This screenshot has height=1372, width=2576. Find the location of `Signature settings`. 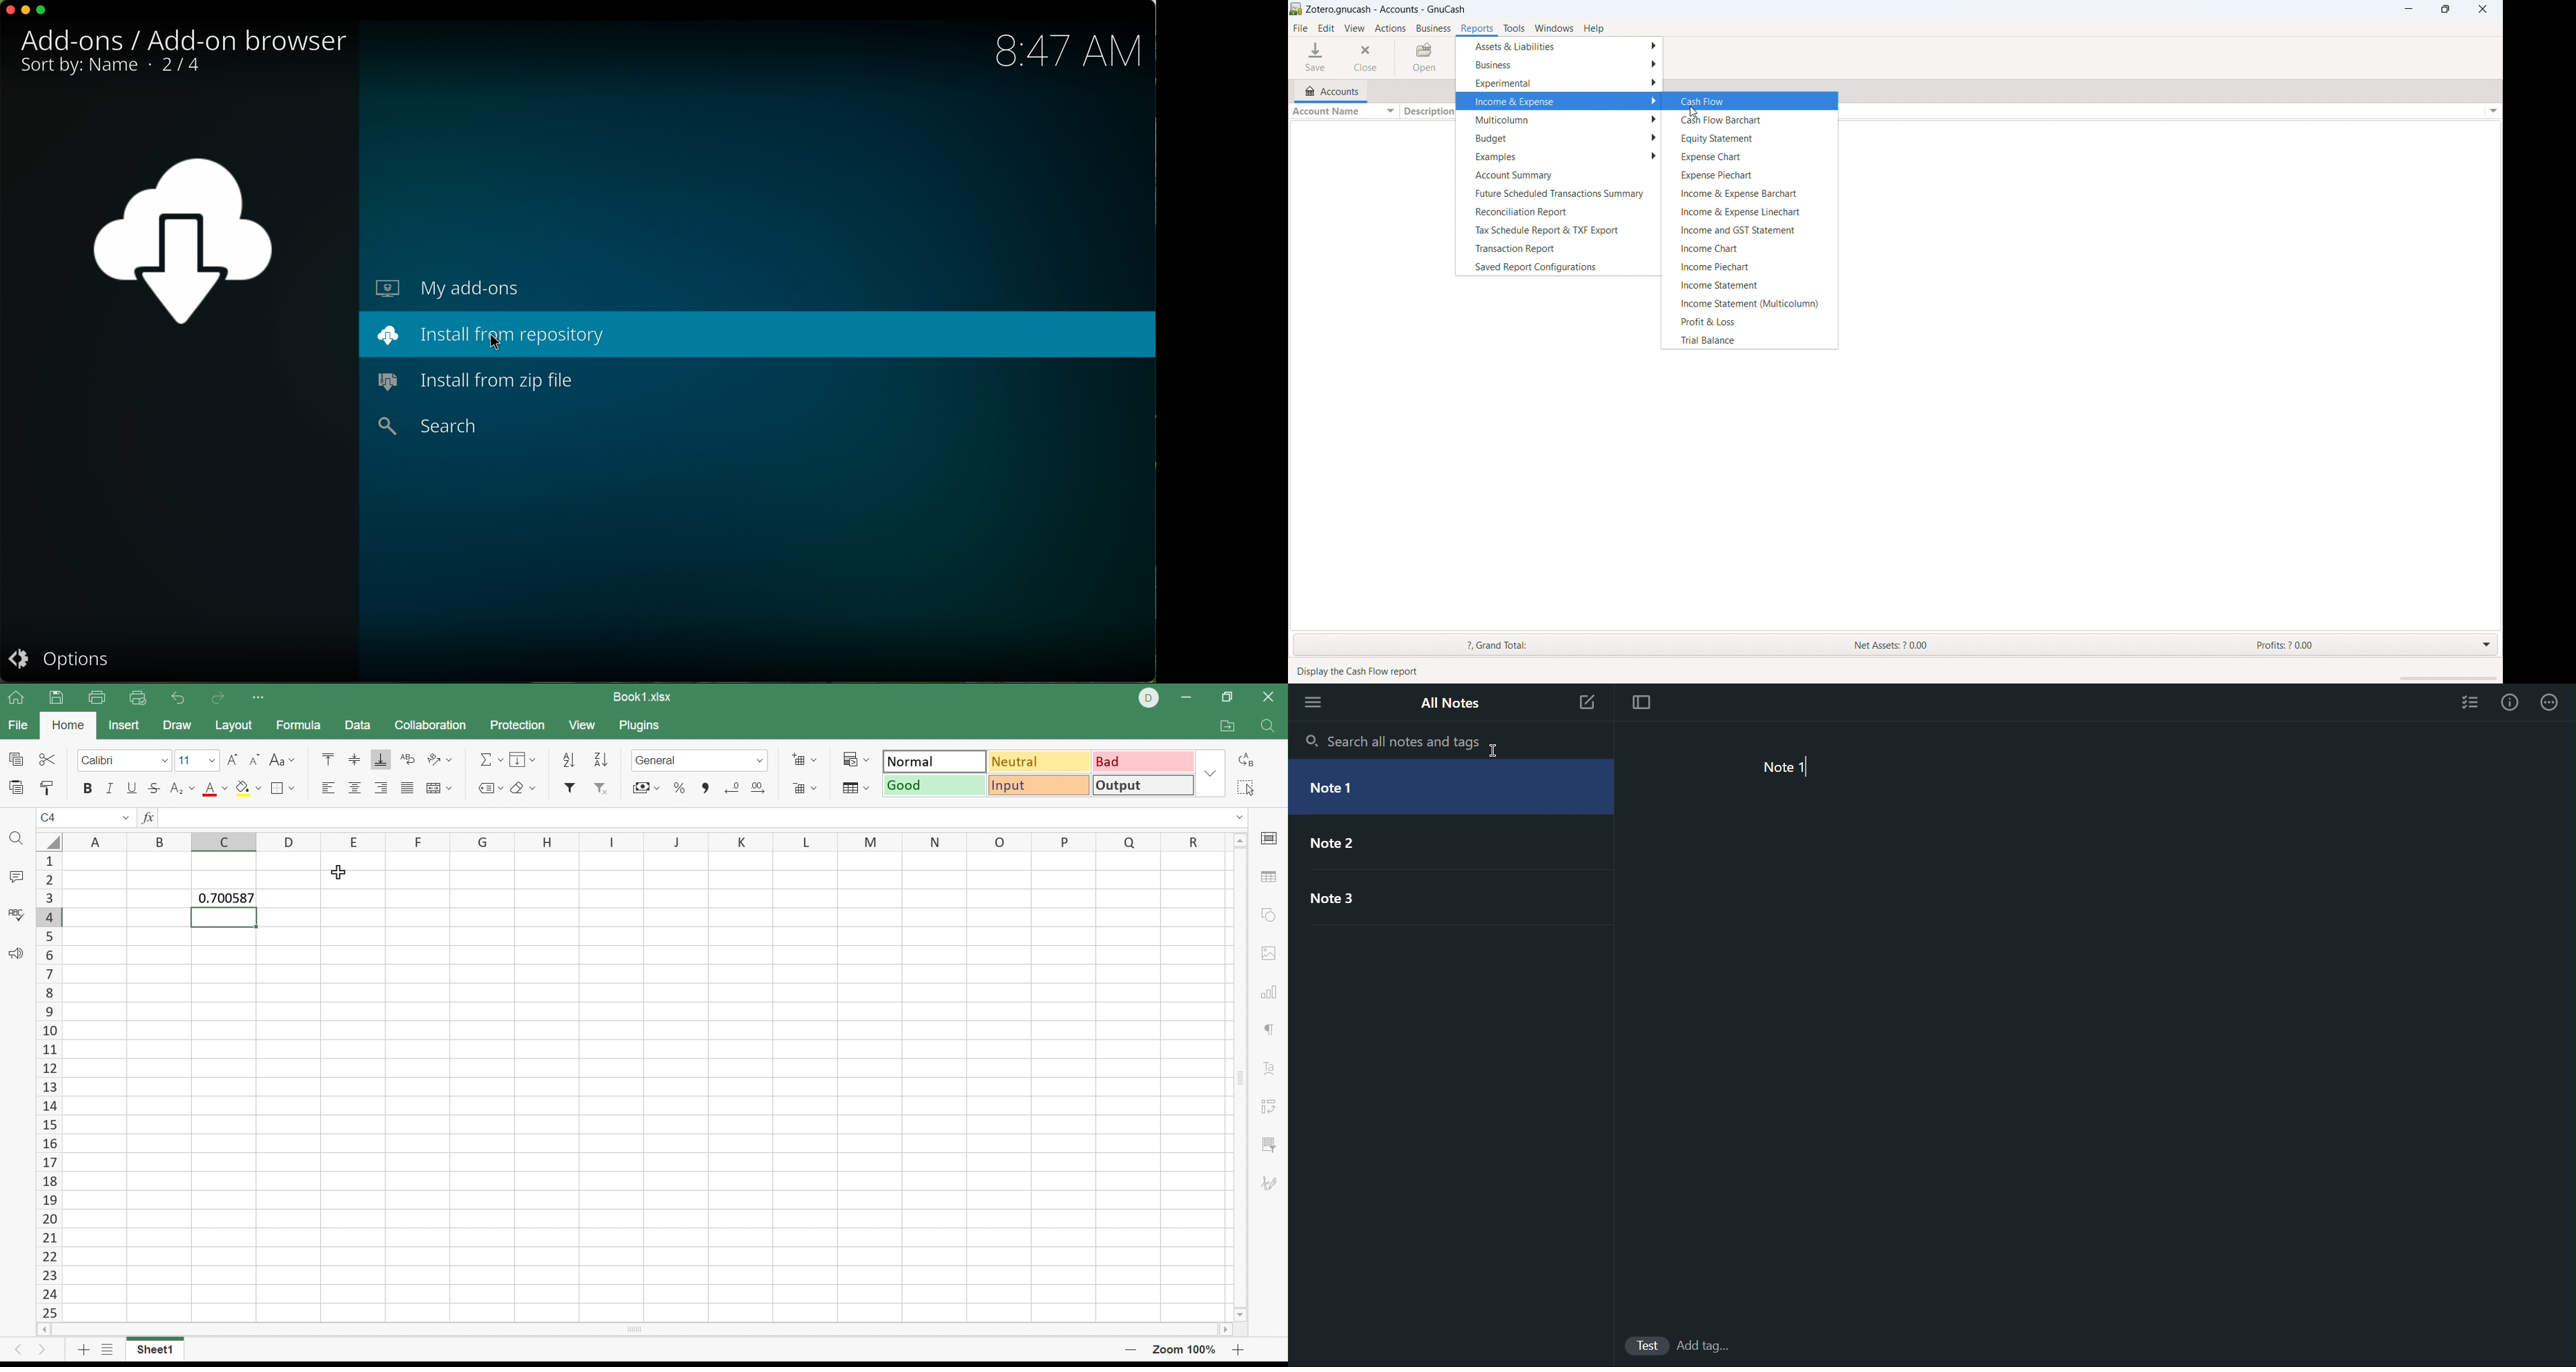

Signature settings is located at coordinates (1272, 1187).